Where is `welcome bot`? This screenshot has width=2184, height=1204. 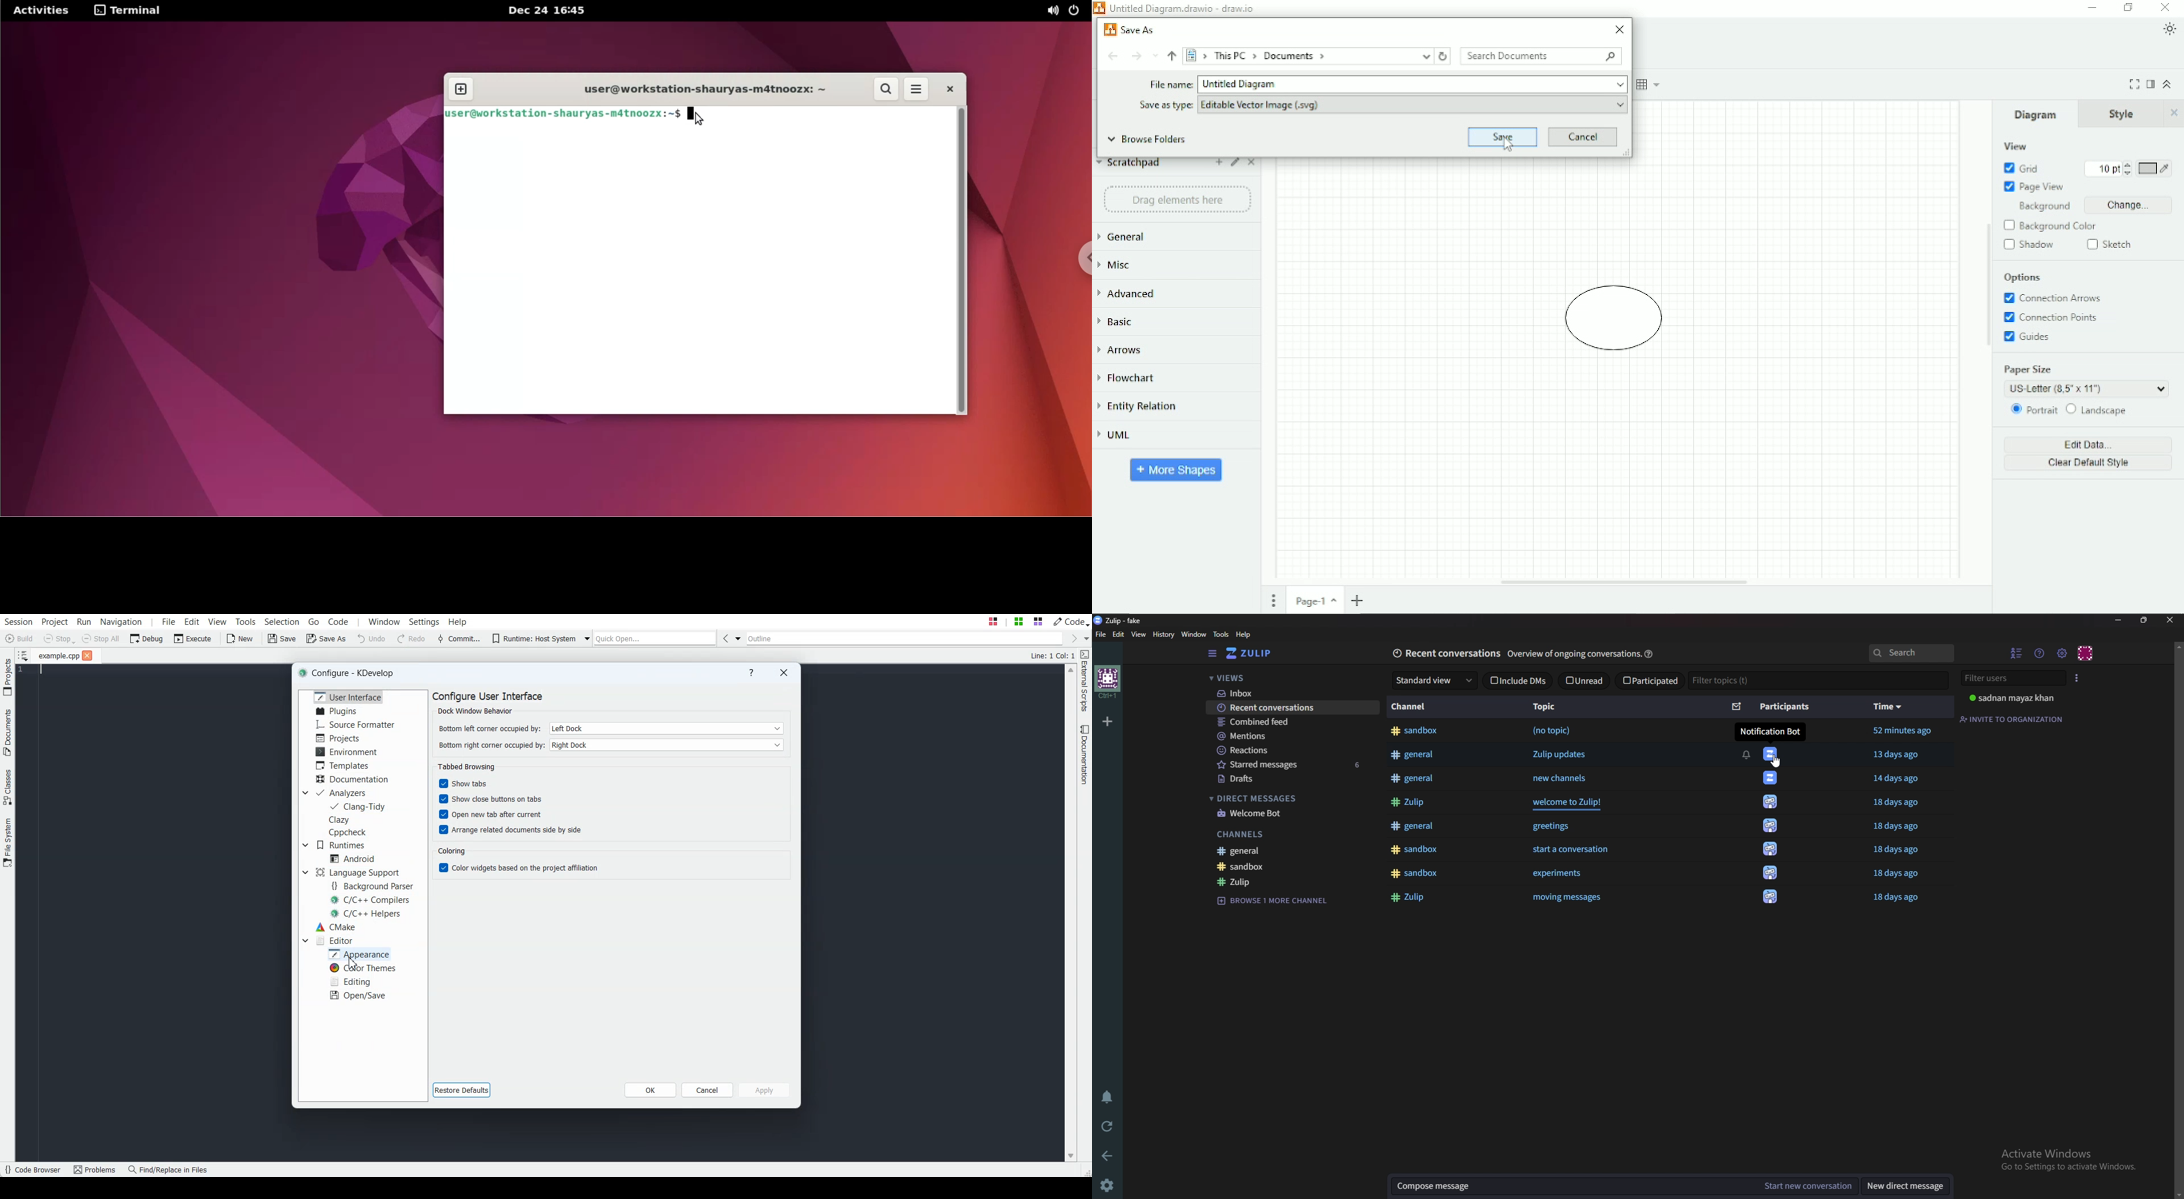 welcome bot is located at coordinates (1284, 815).